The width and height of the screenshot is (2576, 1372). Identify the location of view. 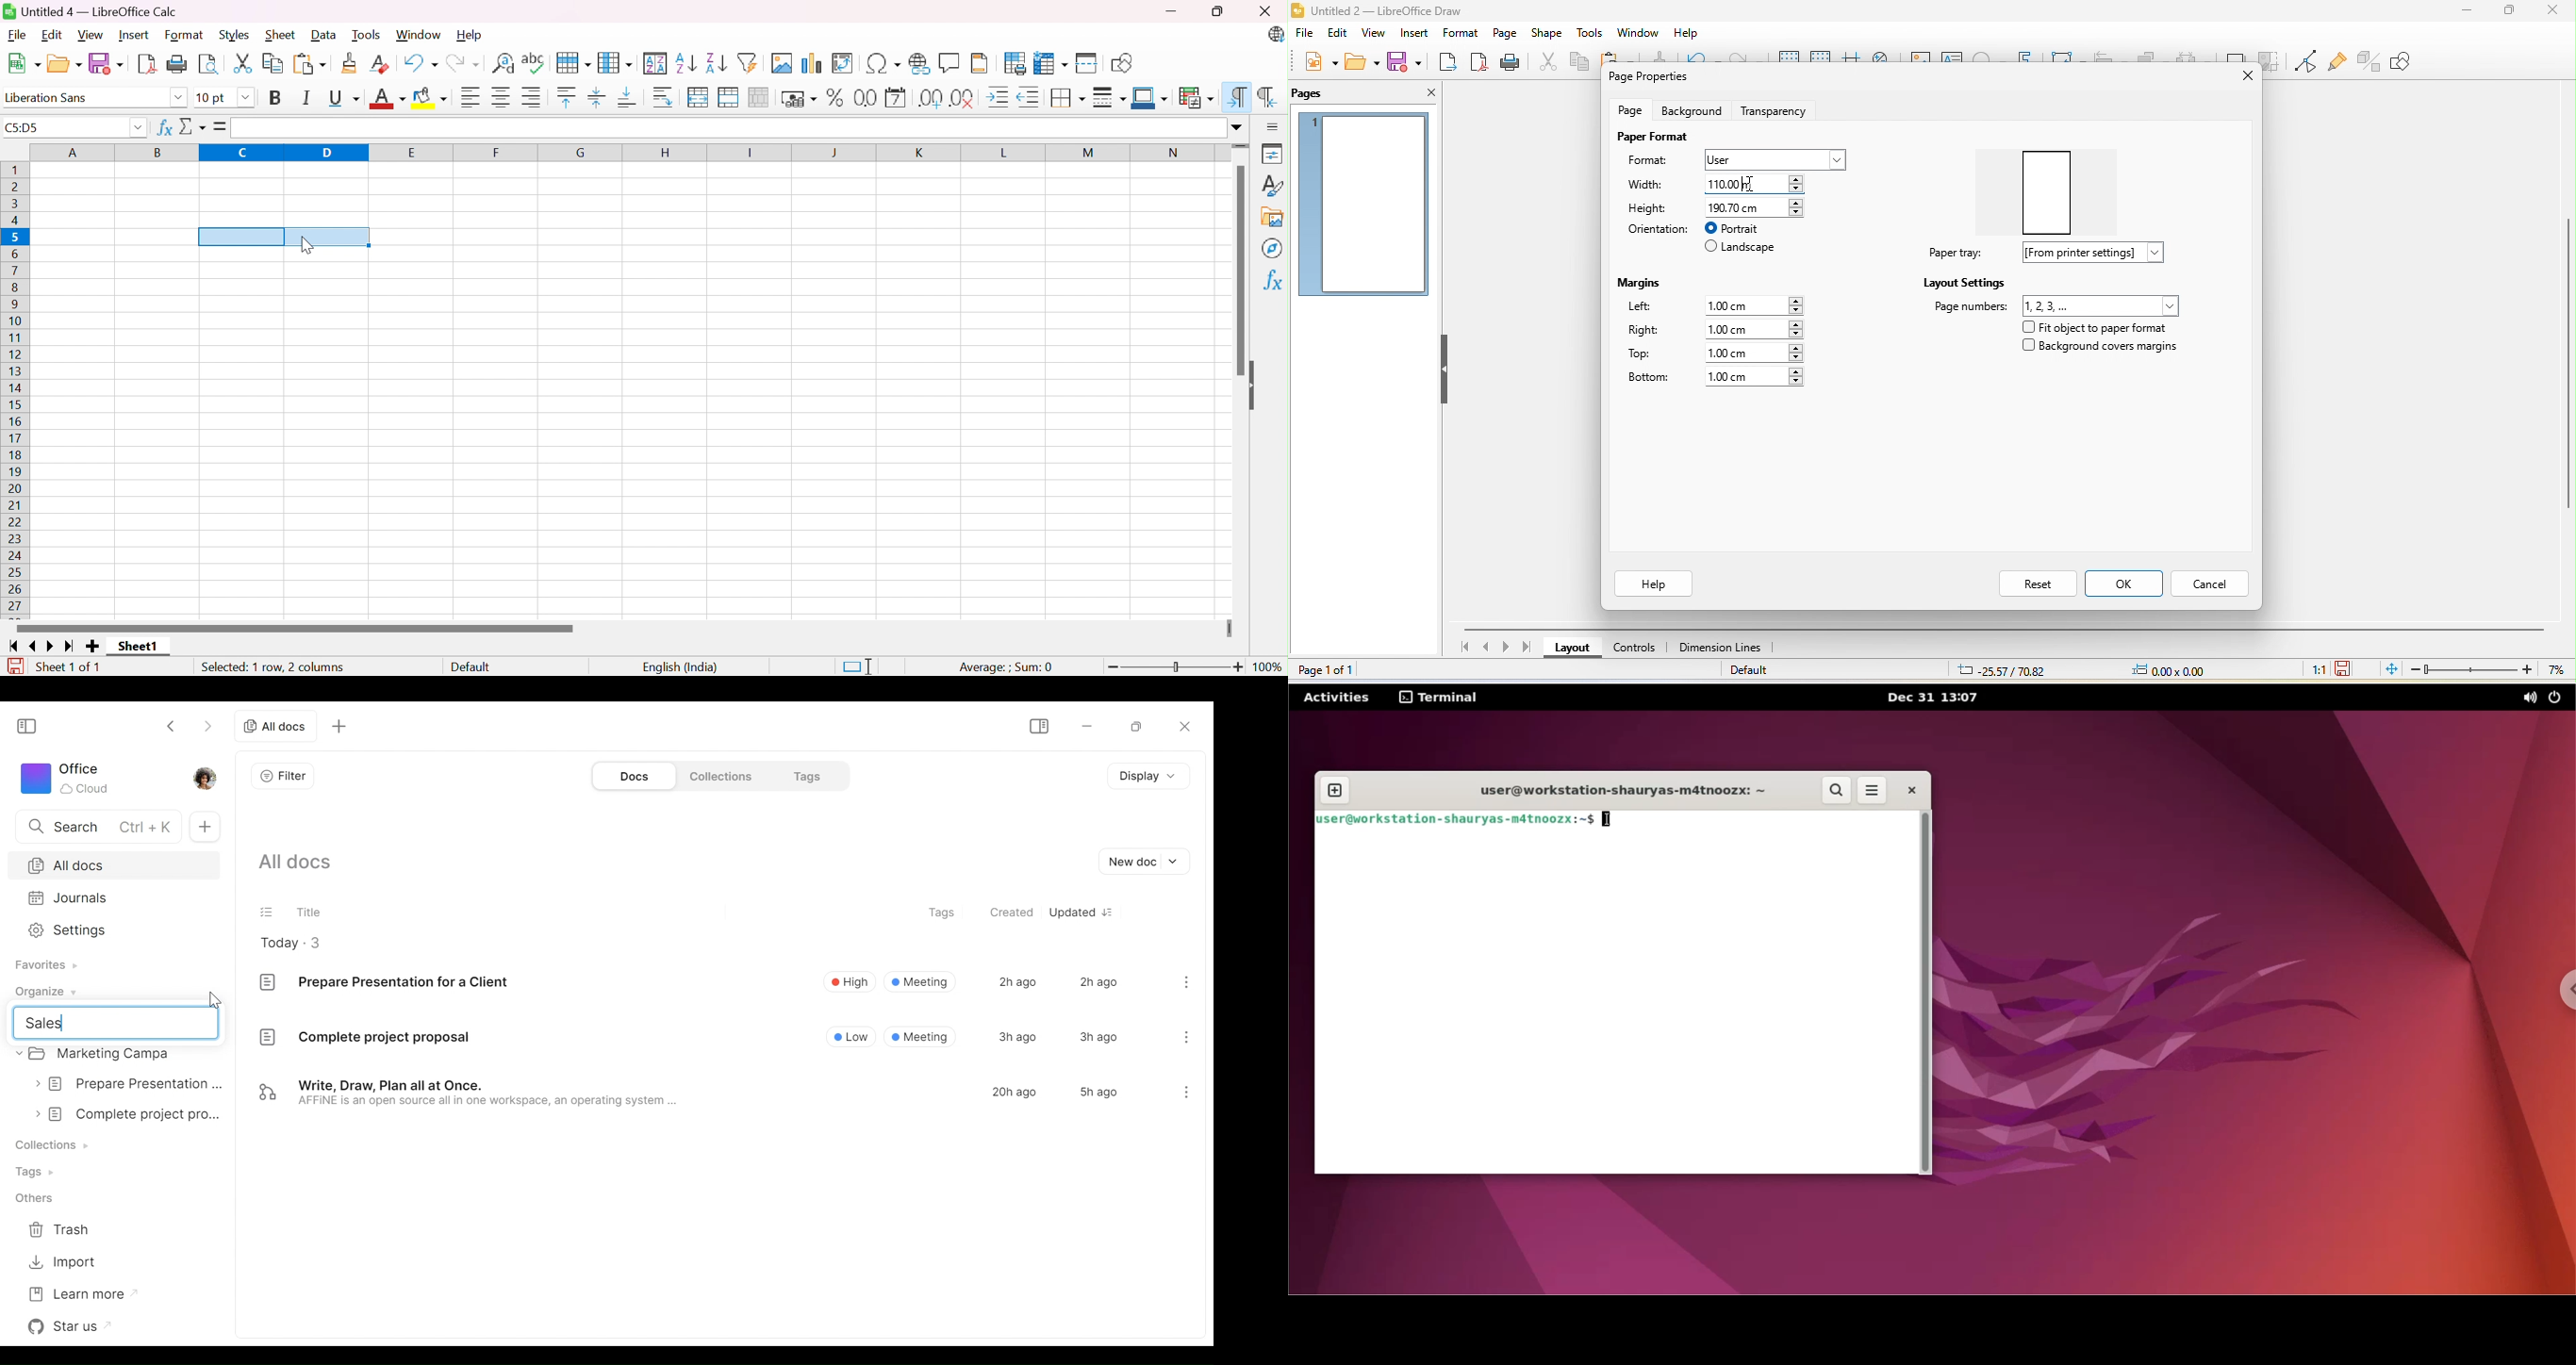
(1372, 35).